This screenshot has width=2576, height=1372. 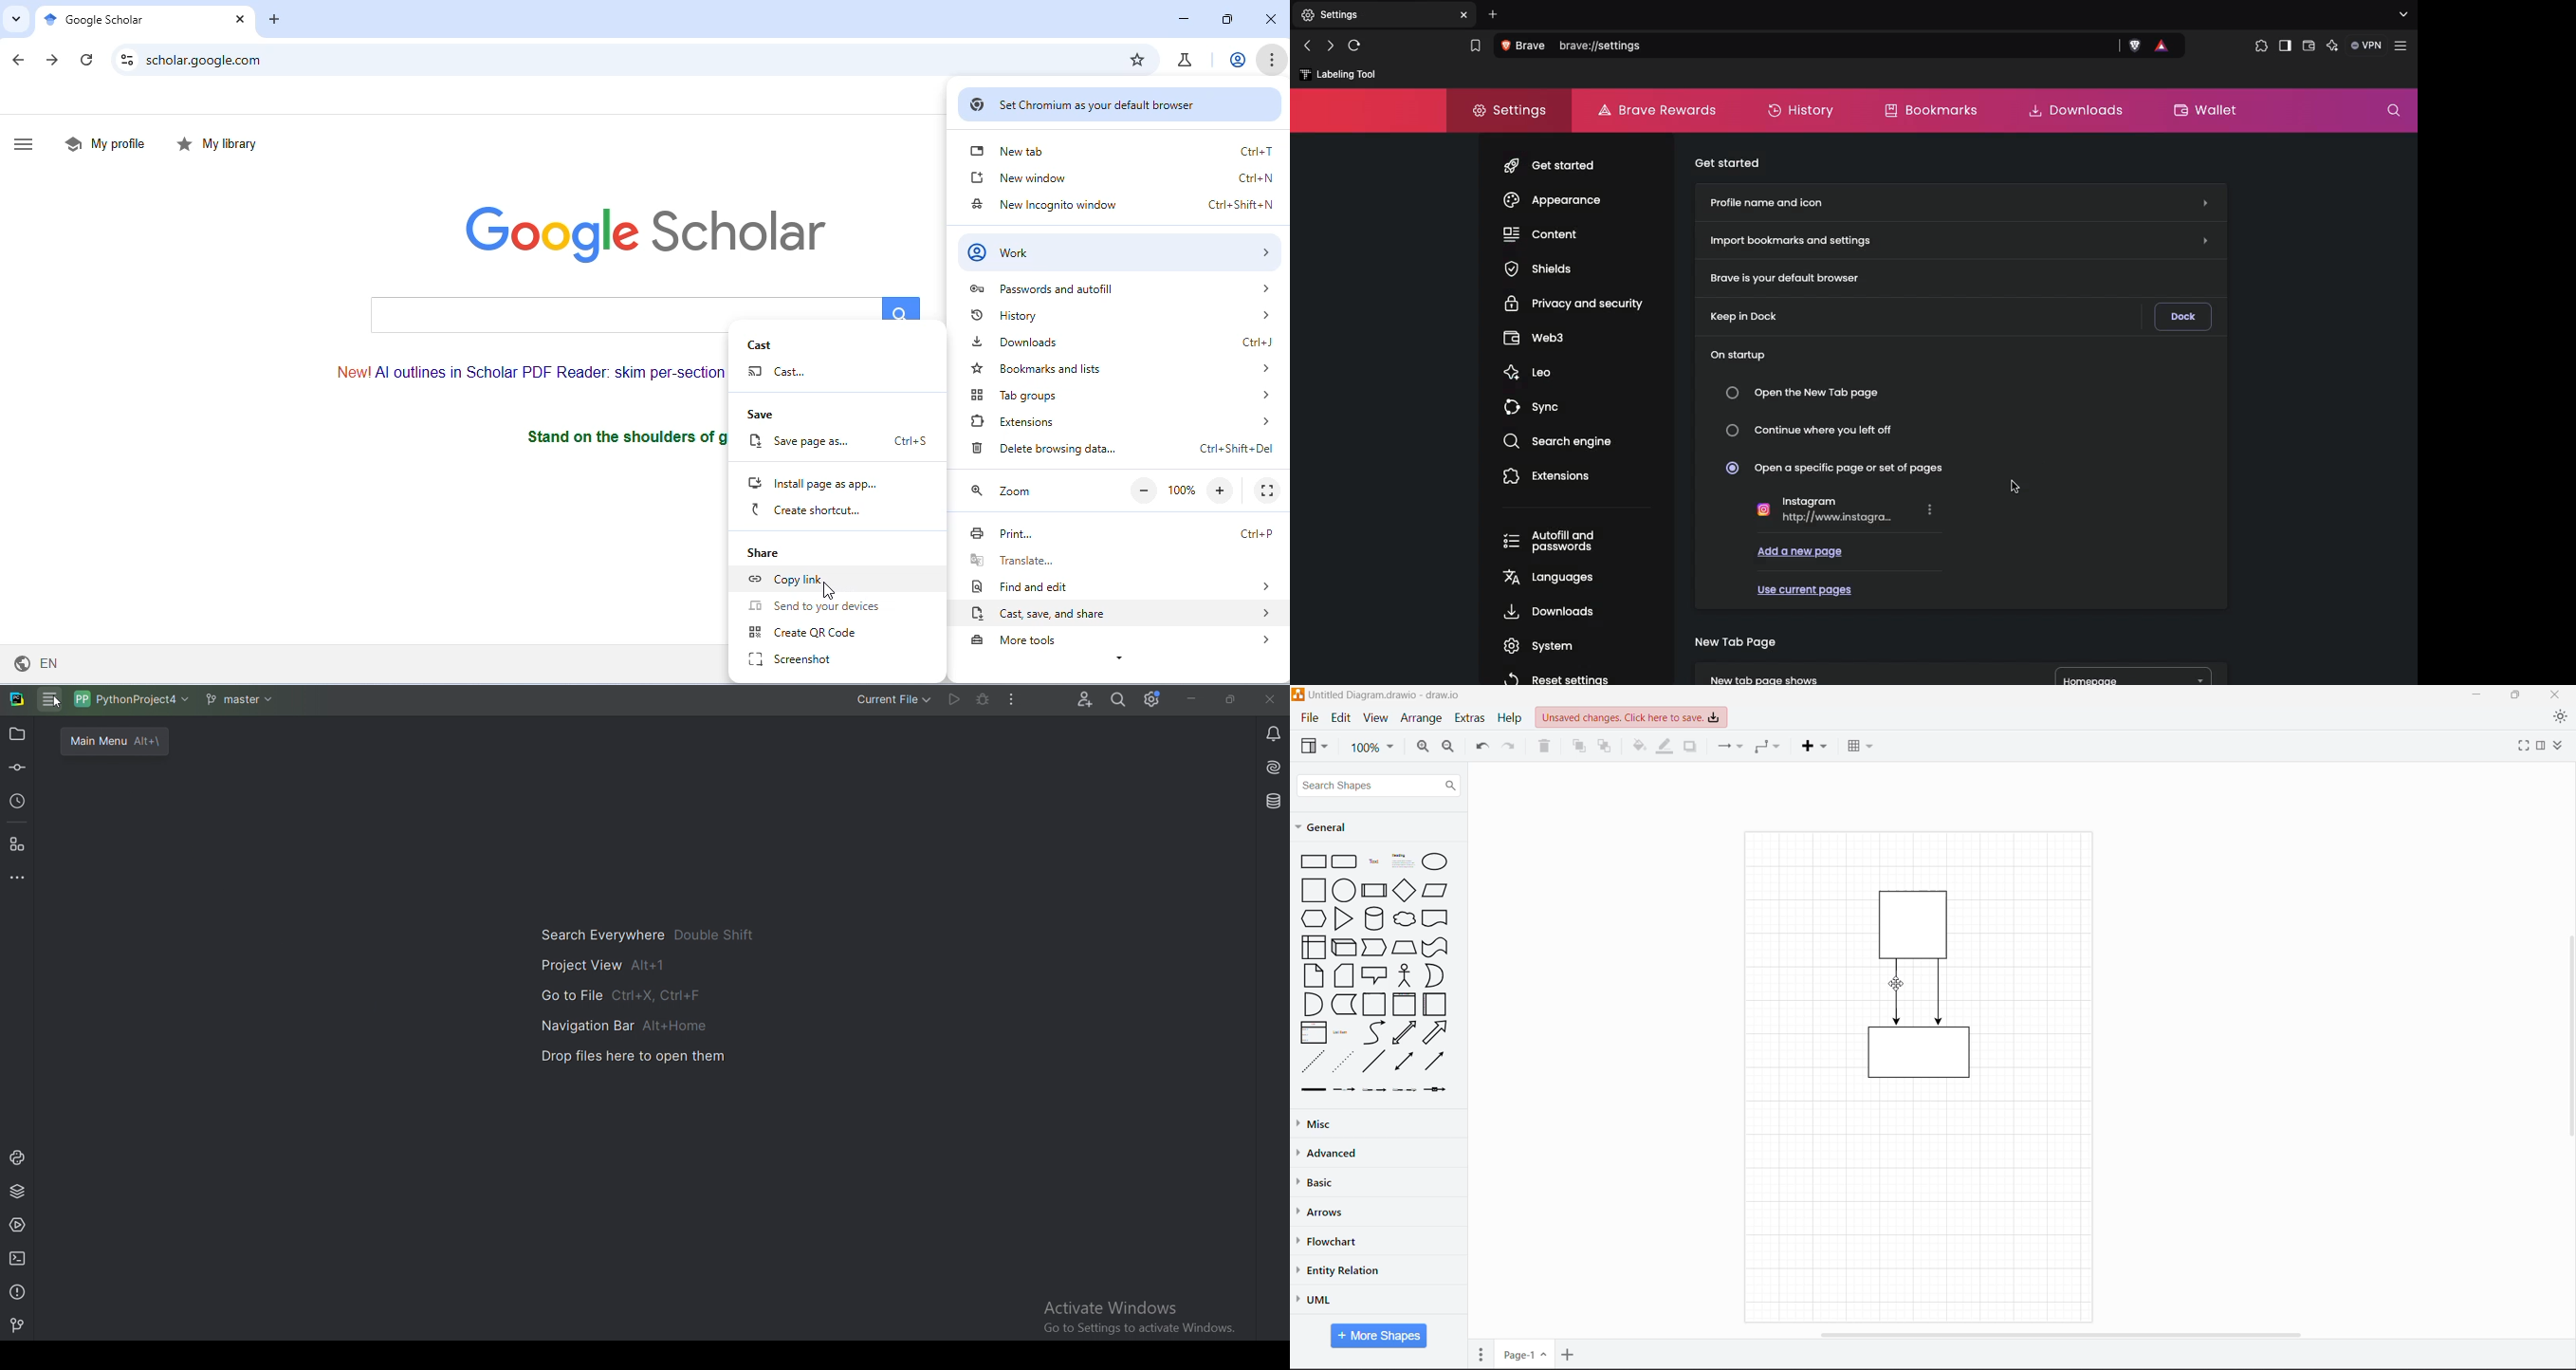 What do you see at coordinates (1312, 946) in the screenshot?
I see `Internal Storage` at bounding box center [1312, 946].